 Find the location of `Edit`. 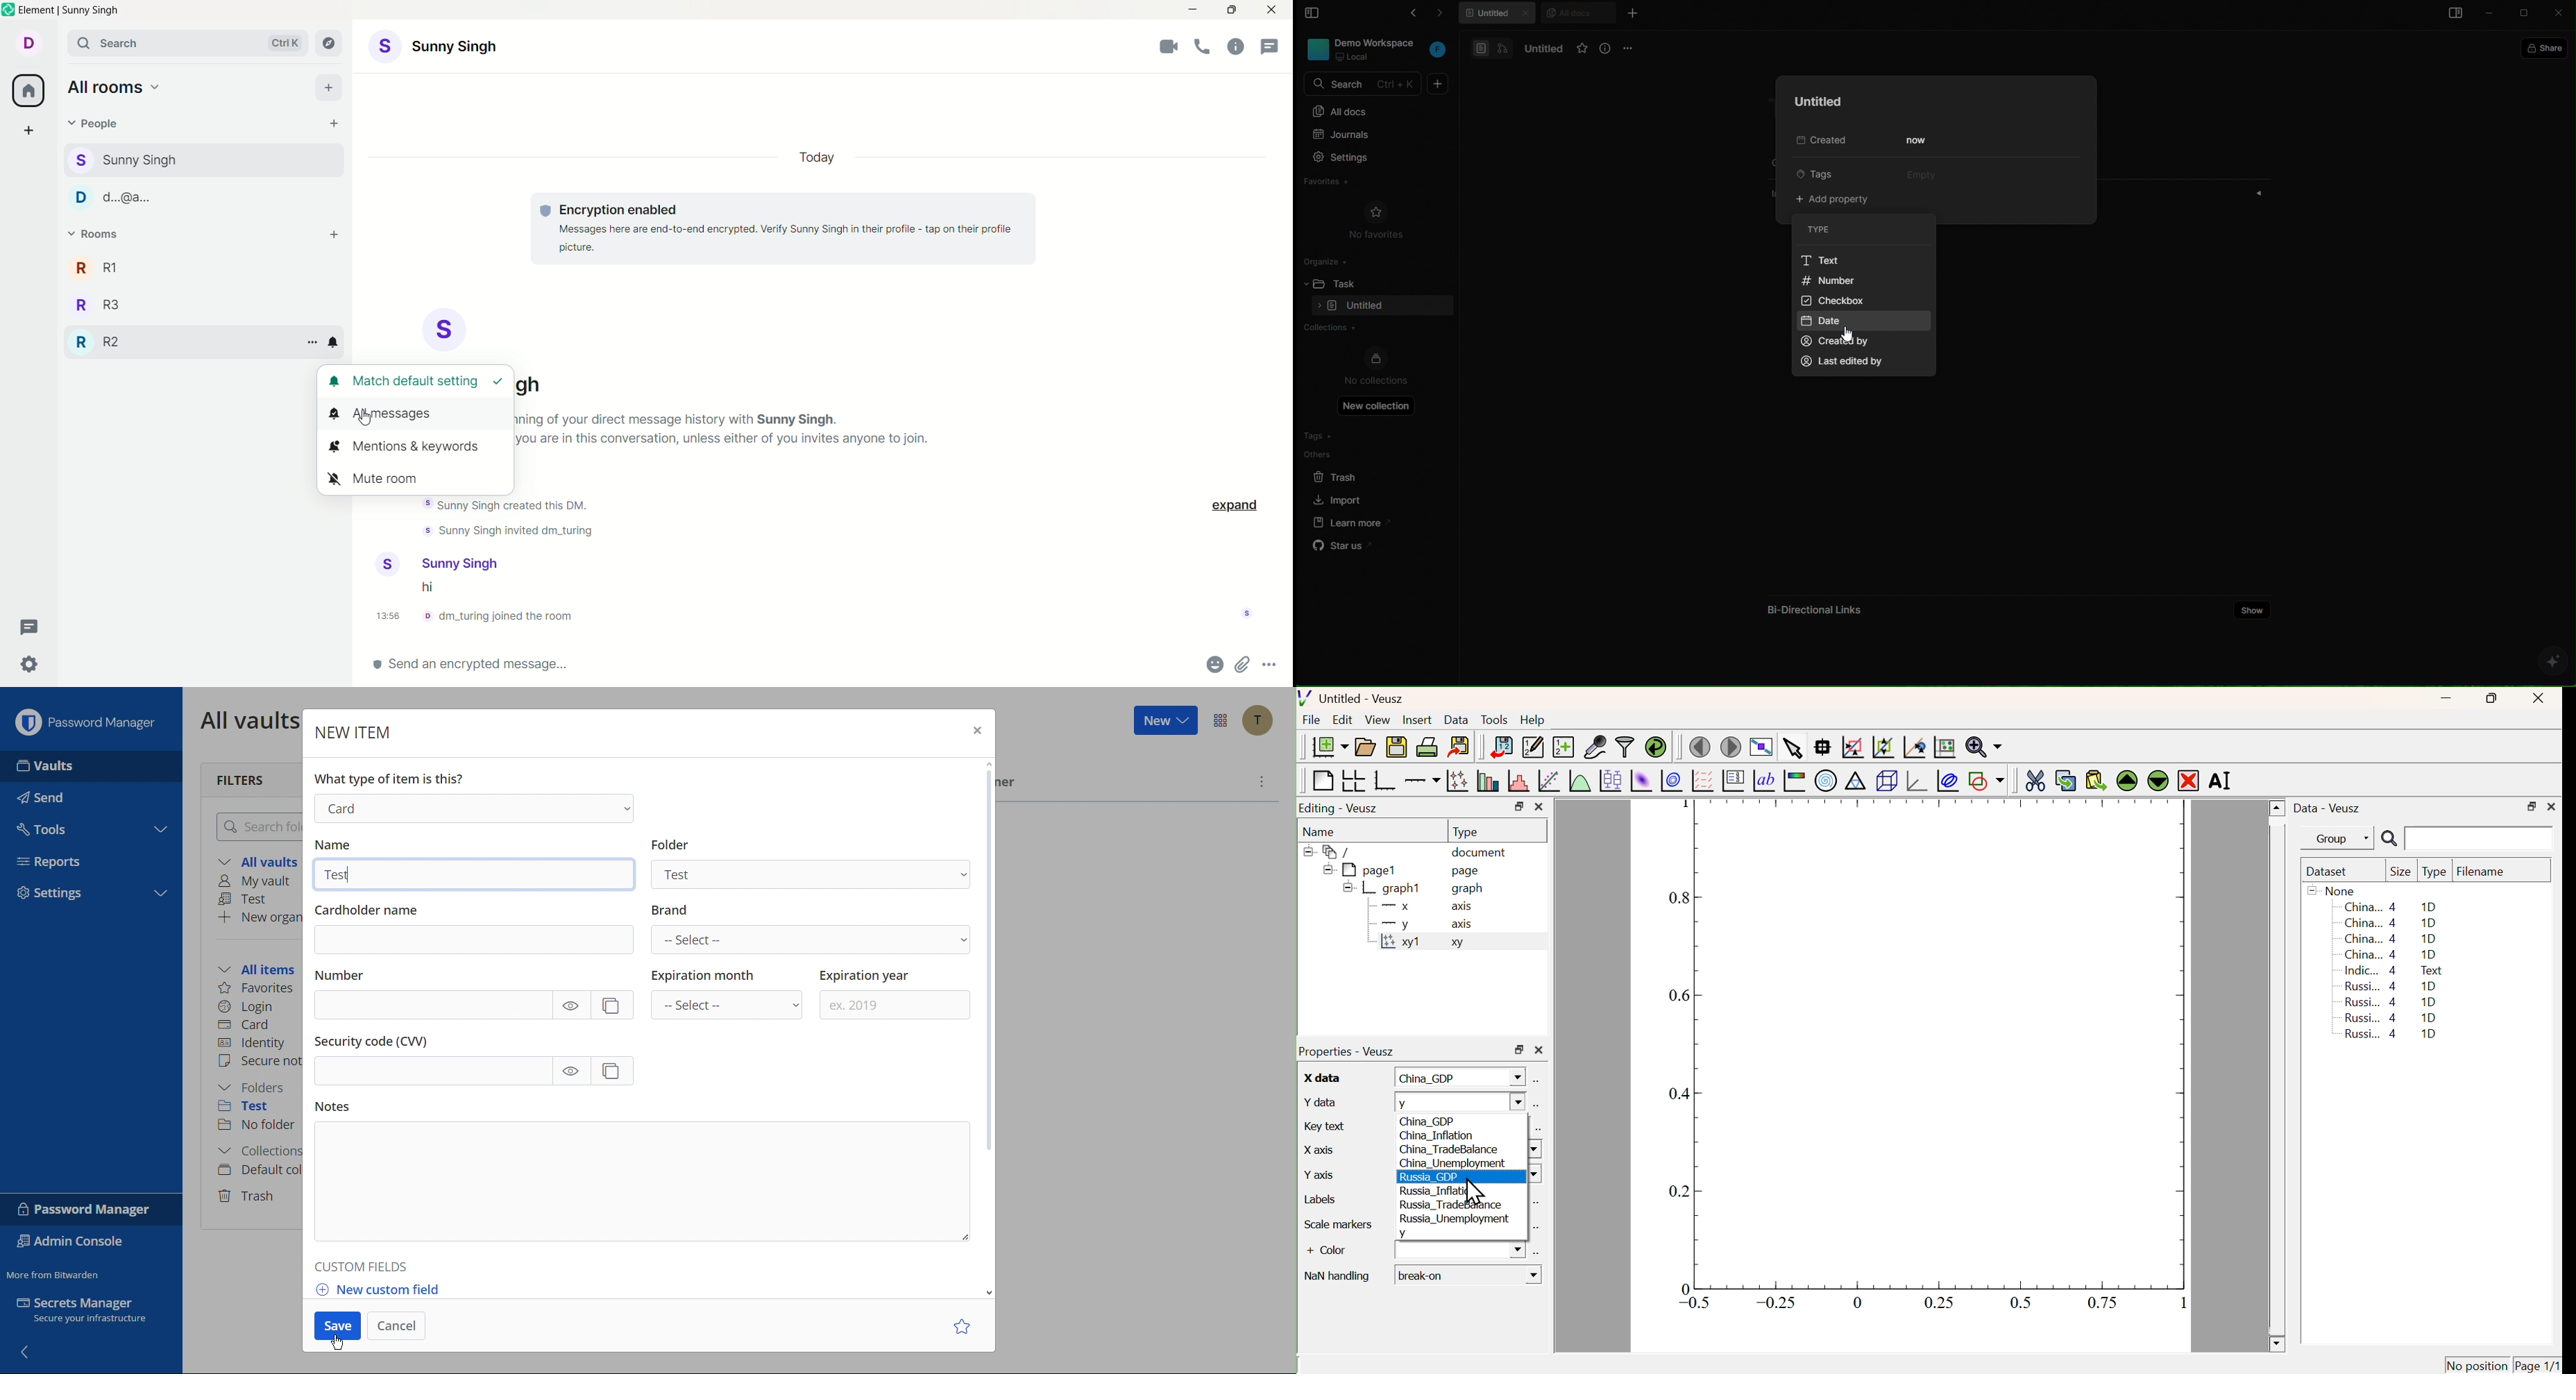

Edit is located at coordinates (1342, 719).